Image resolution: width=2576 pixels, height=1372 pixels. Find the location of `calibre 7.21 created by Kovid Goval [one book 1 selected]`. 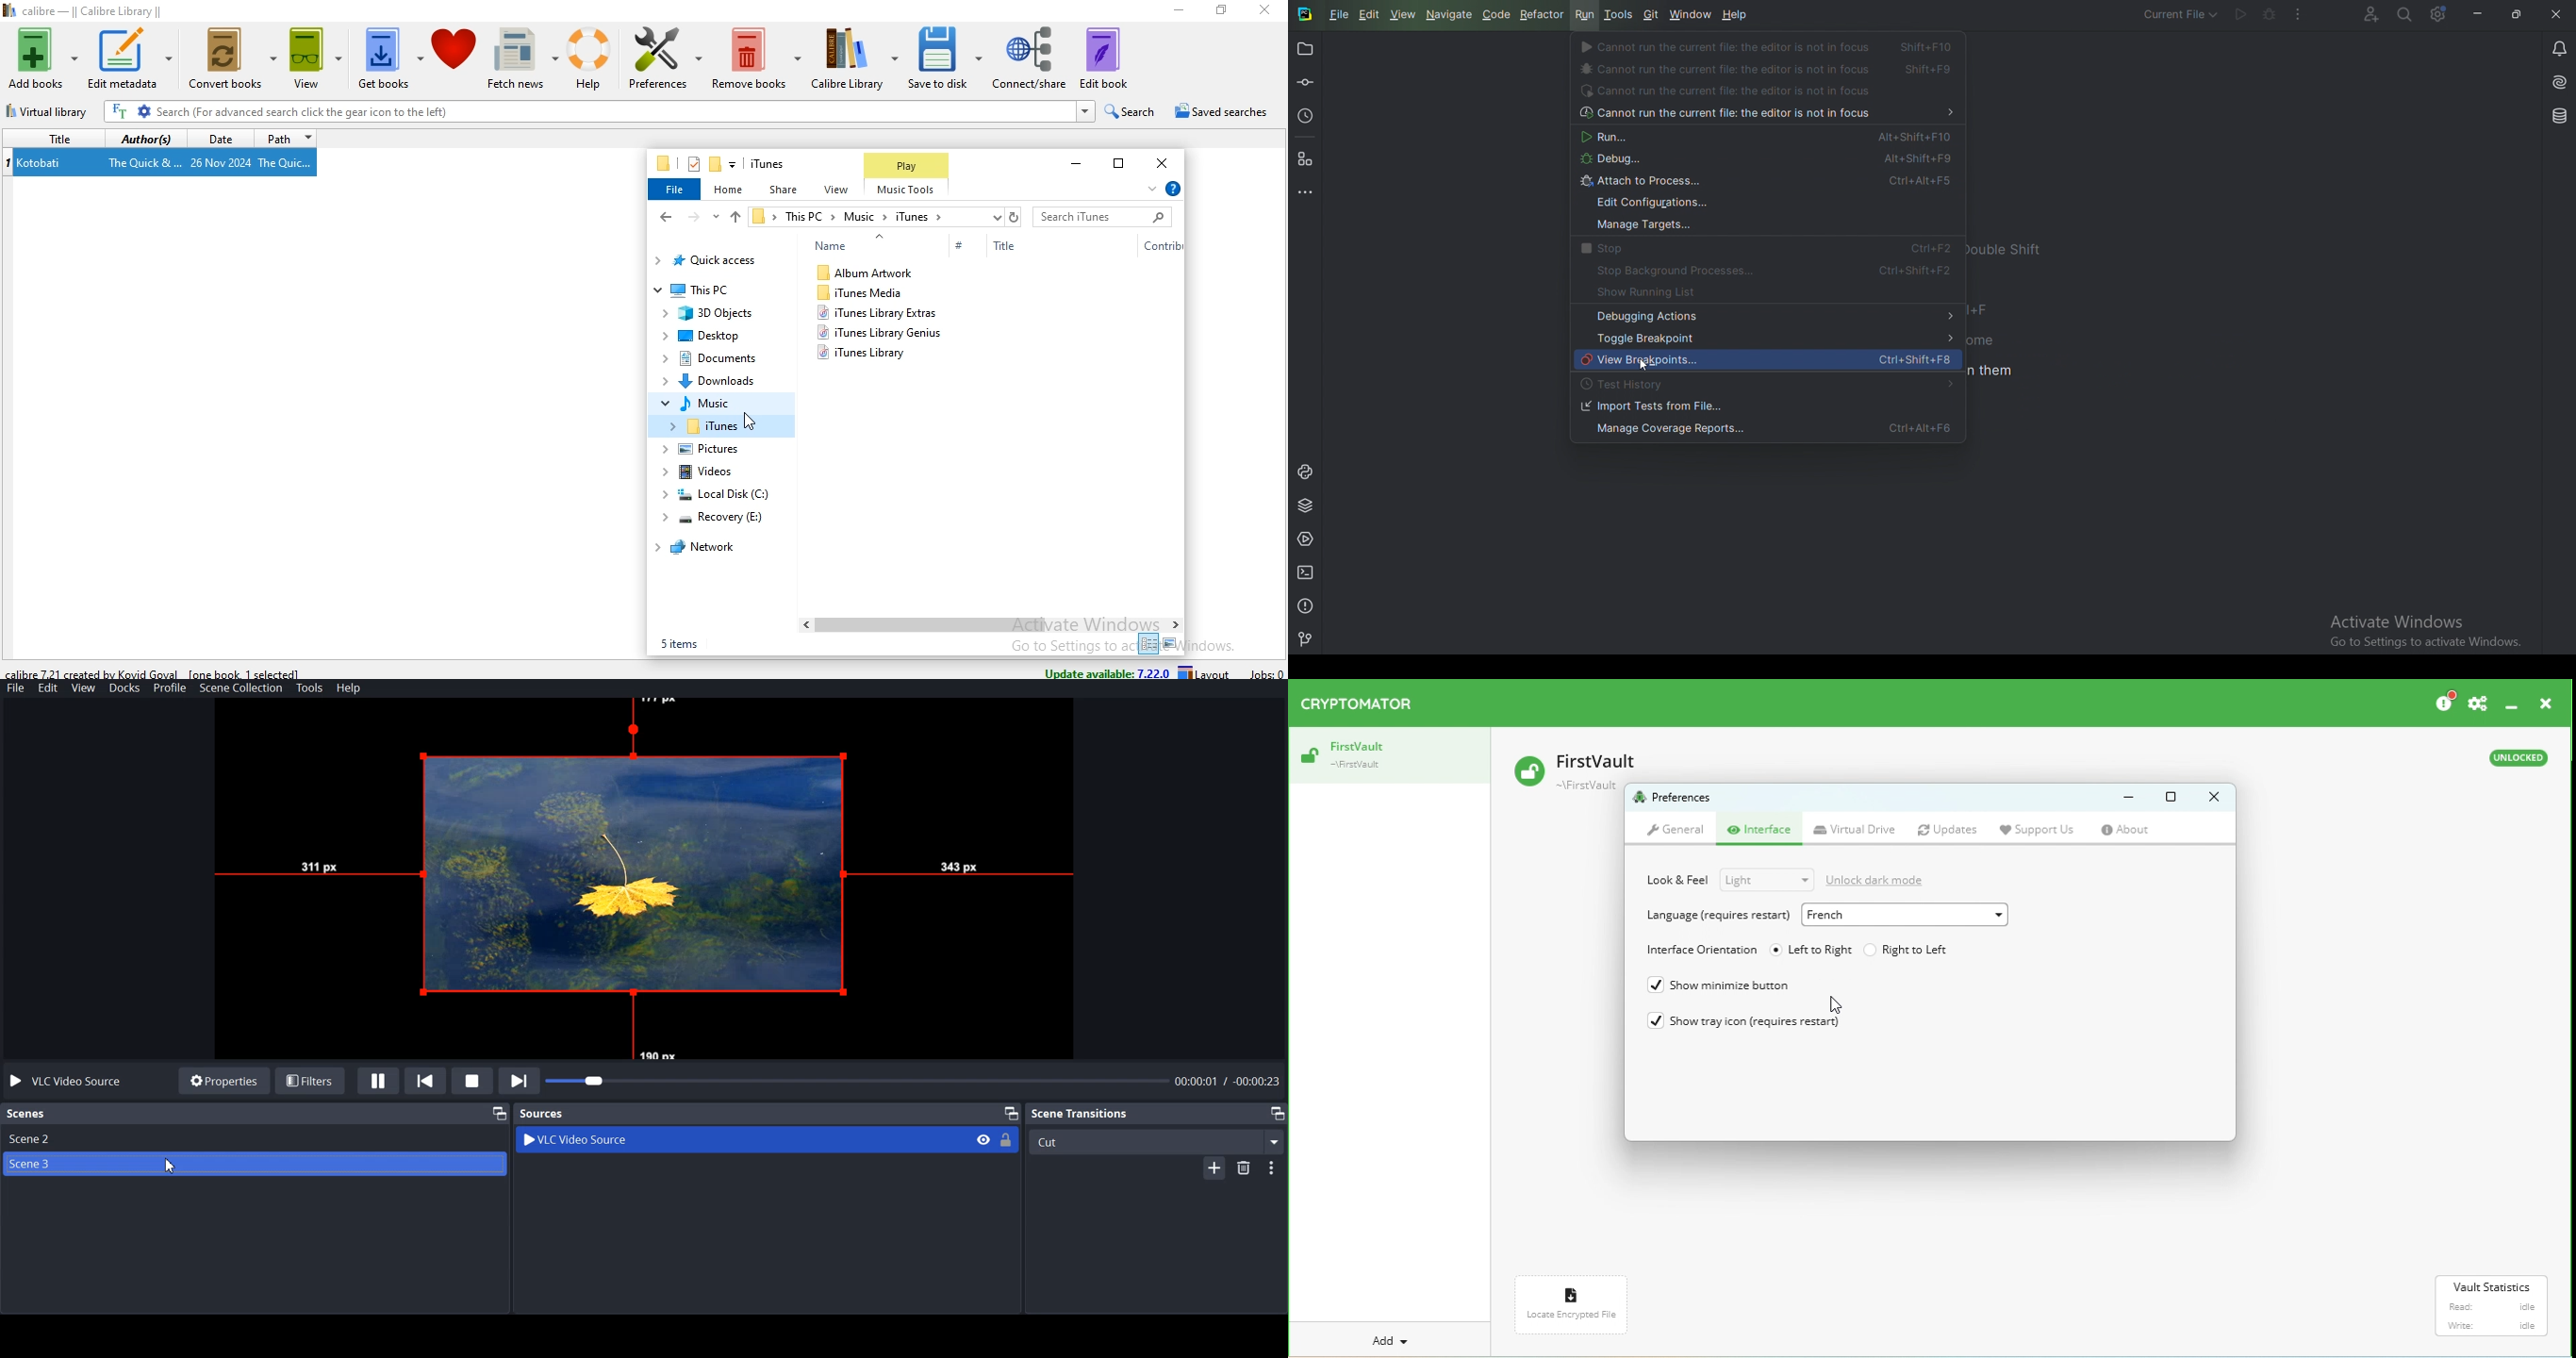

calibre 7.21 created by Kovid Goval [one book 1 selected] is located at coordinates (155, 670).